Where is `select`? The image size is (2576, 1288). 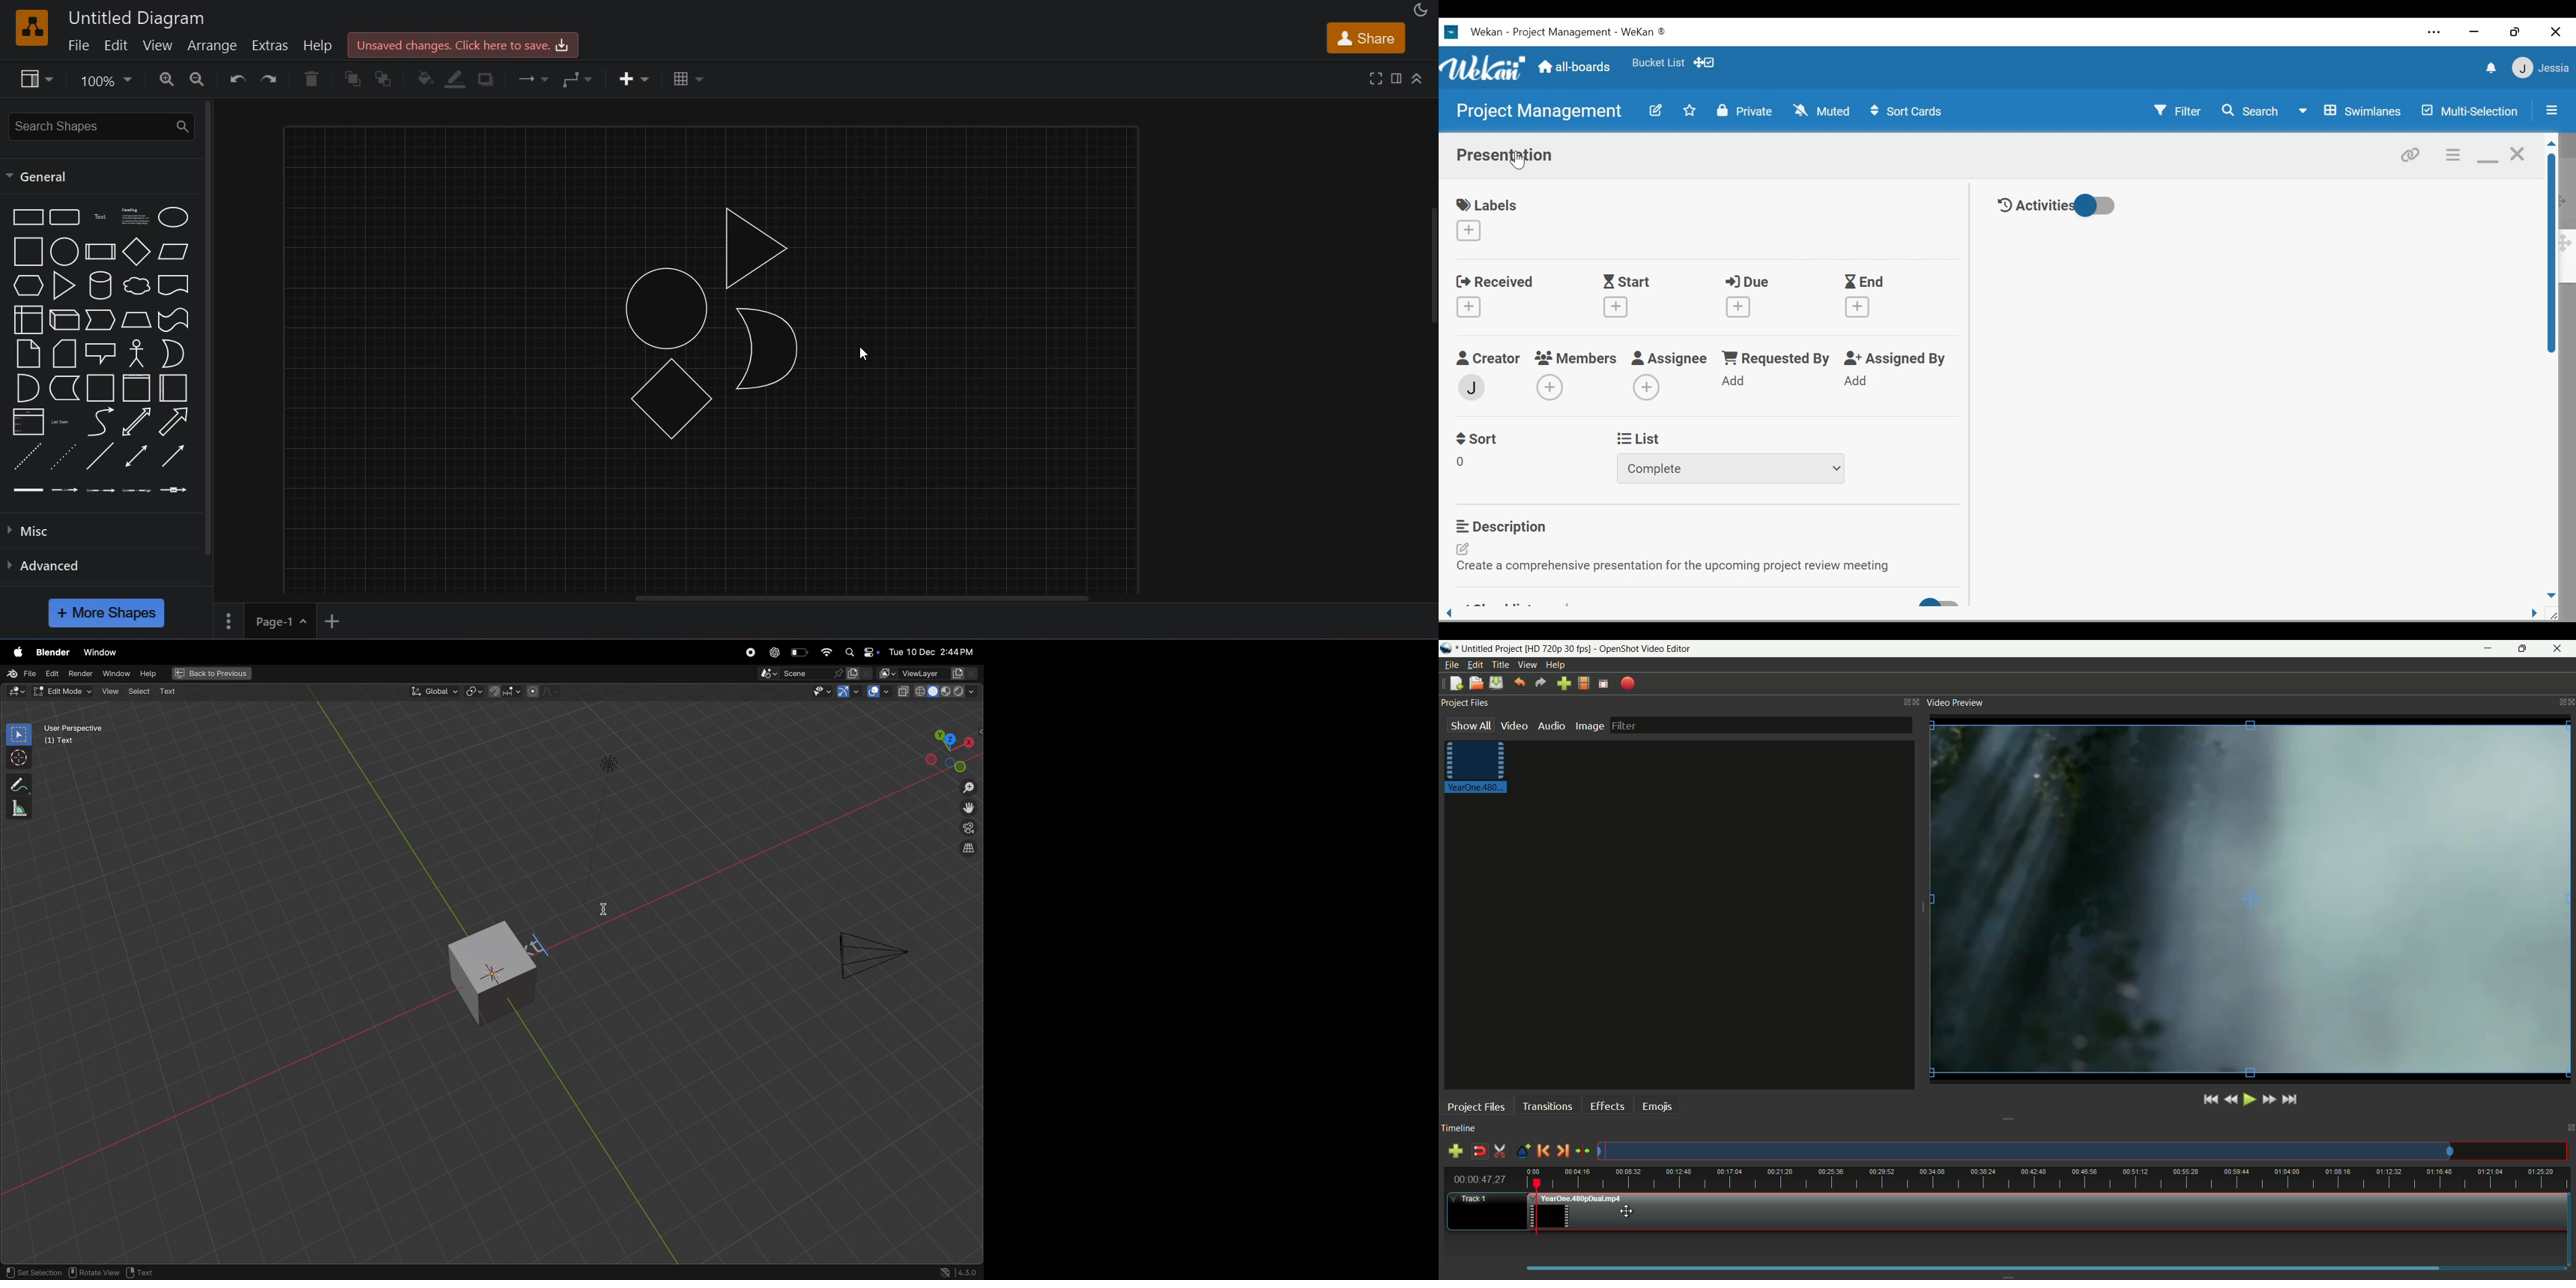 select is located at coordinates (17, 734).